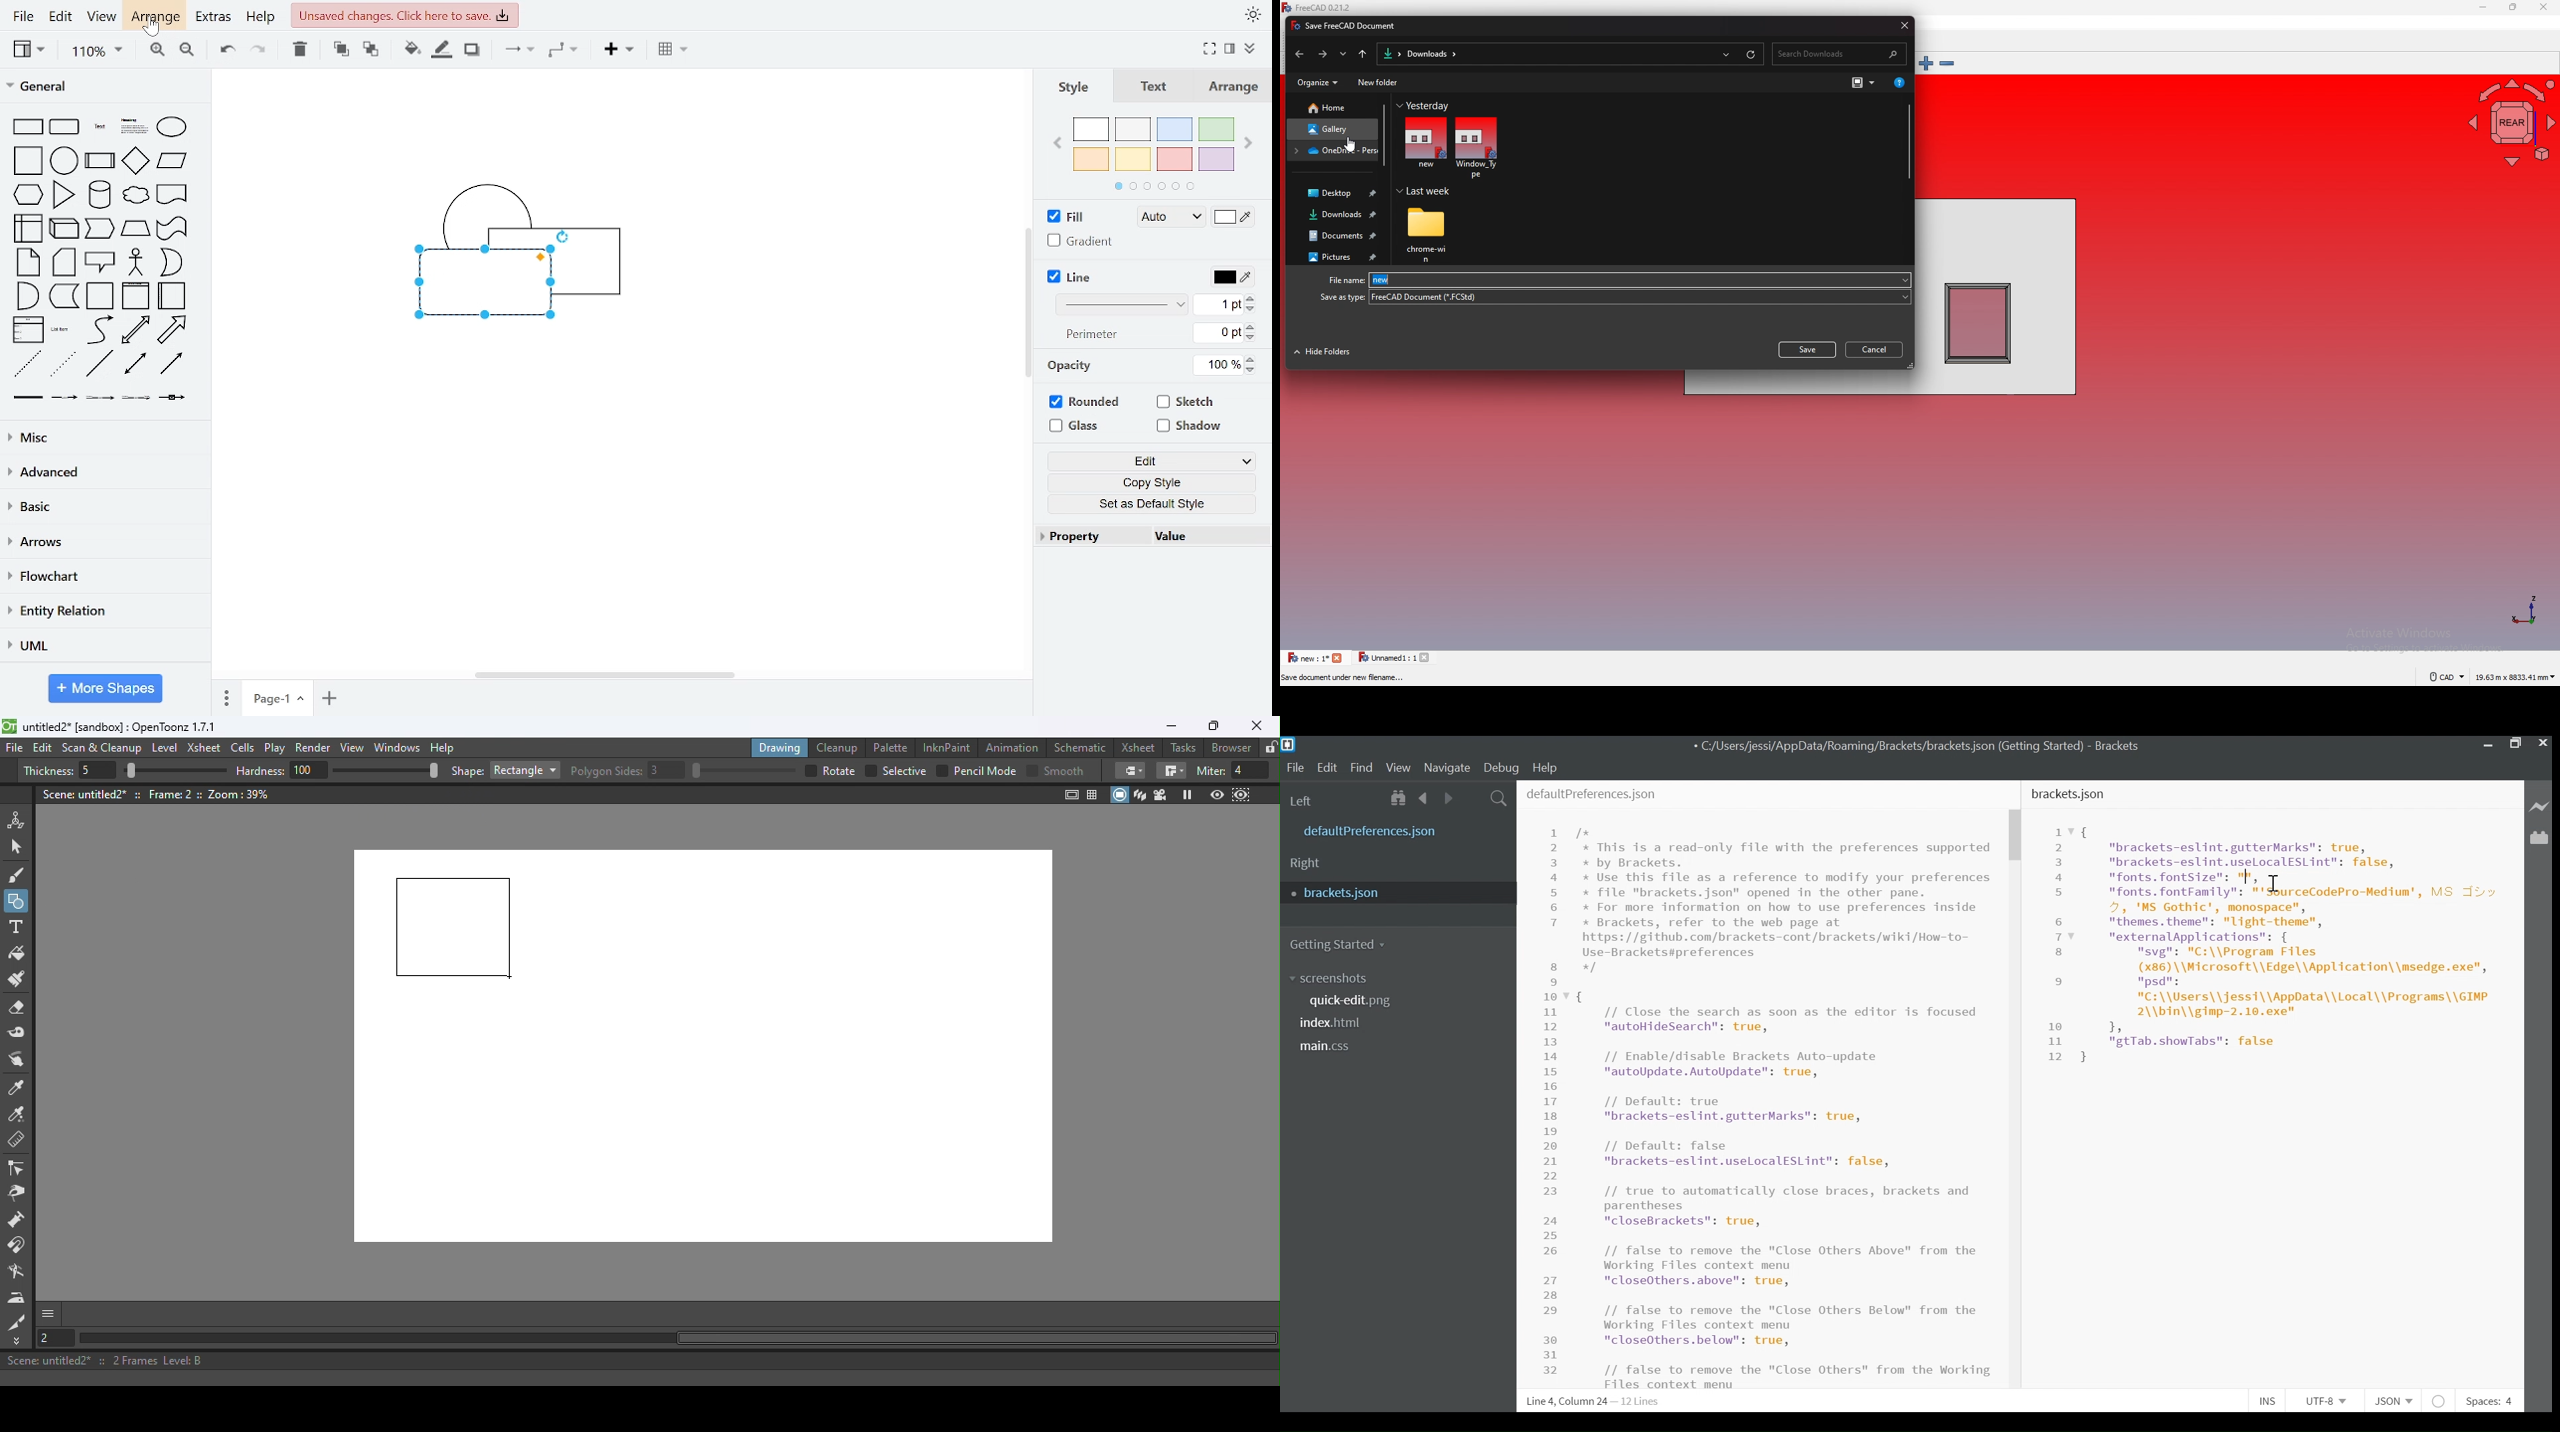 This screenshot has height=1456, width=2576. What do you see at coordinates (1219, 304) in the screenshot?
I see `1pt` at bounding box center [1219, 304].